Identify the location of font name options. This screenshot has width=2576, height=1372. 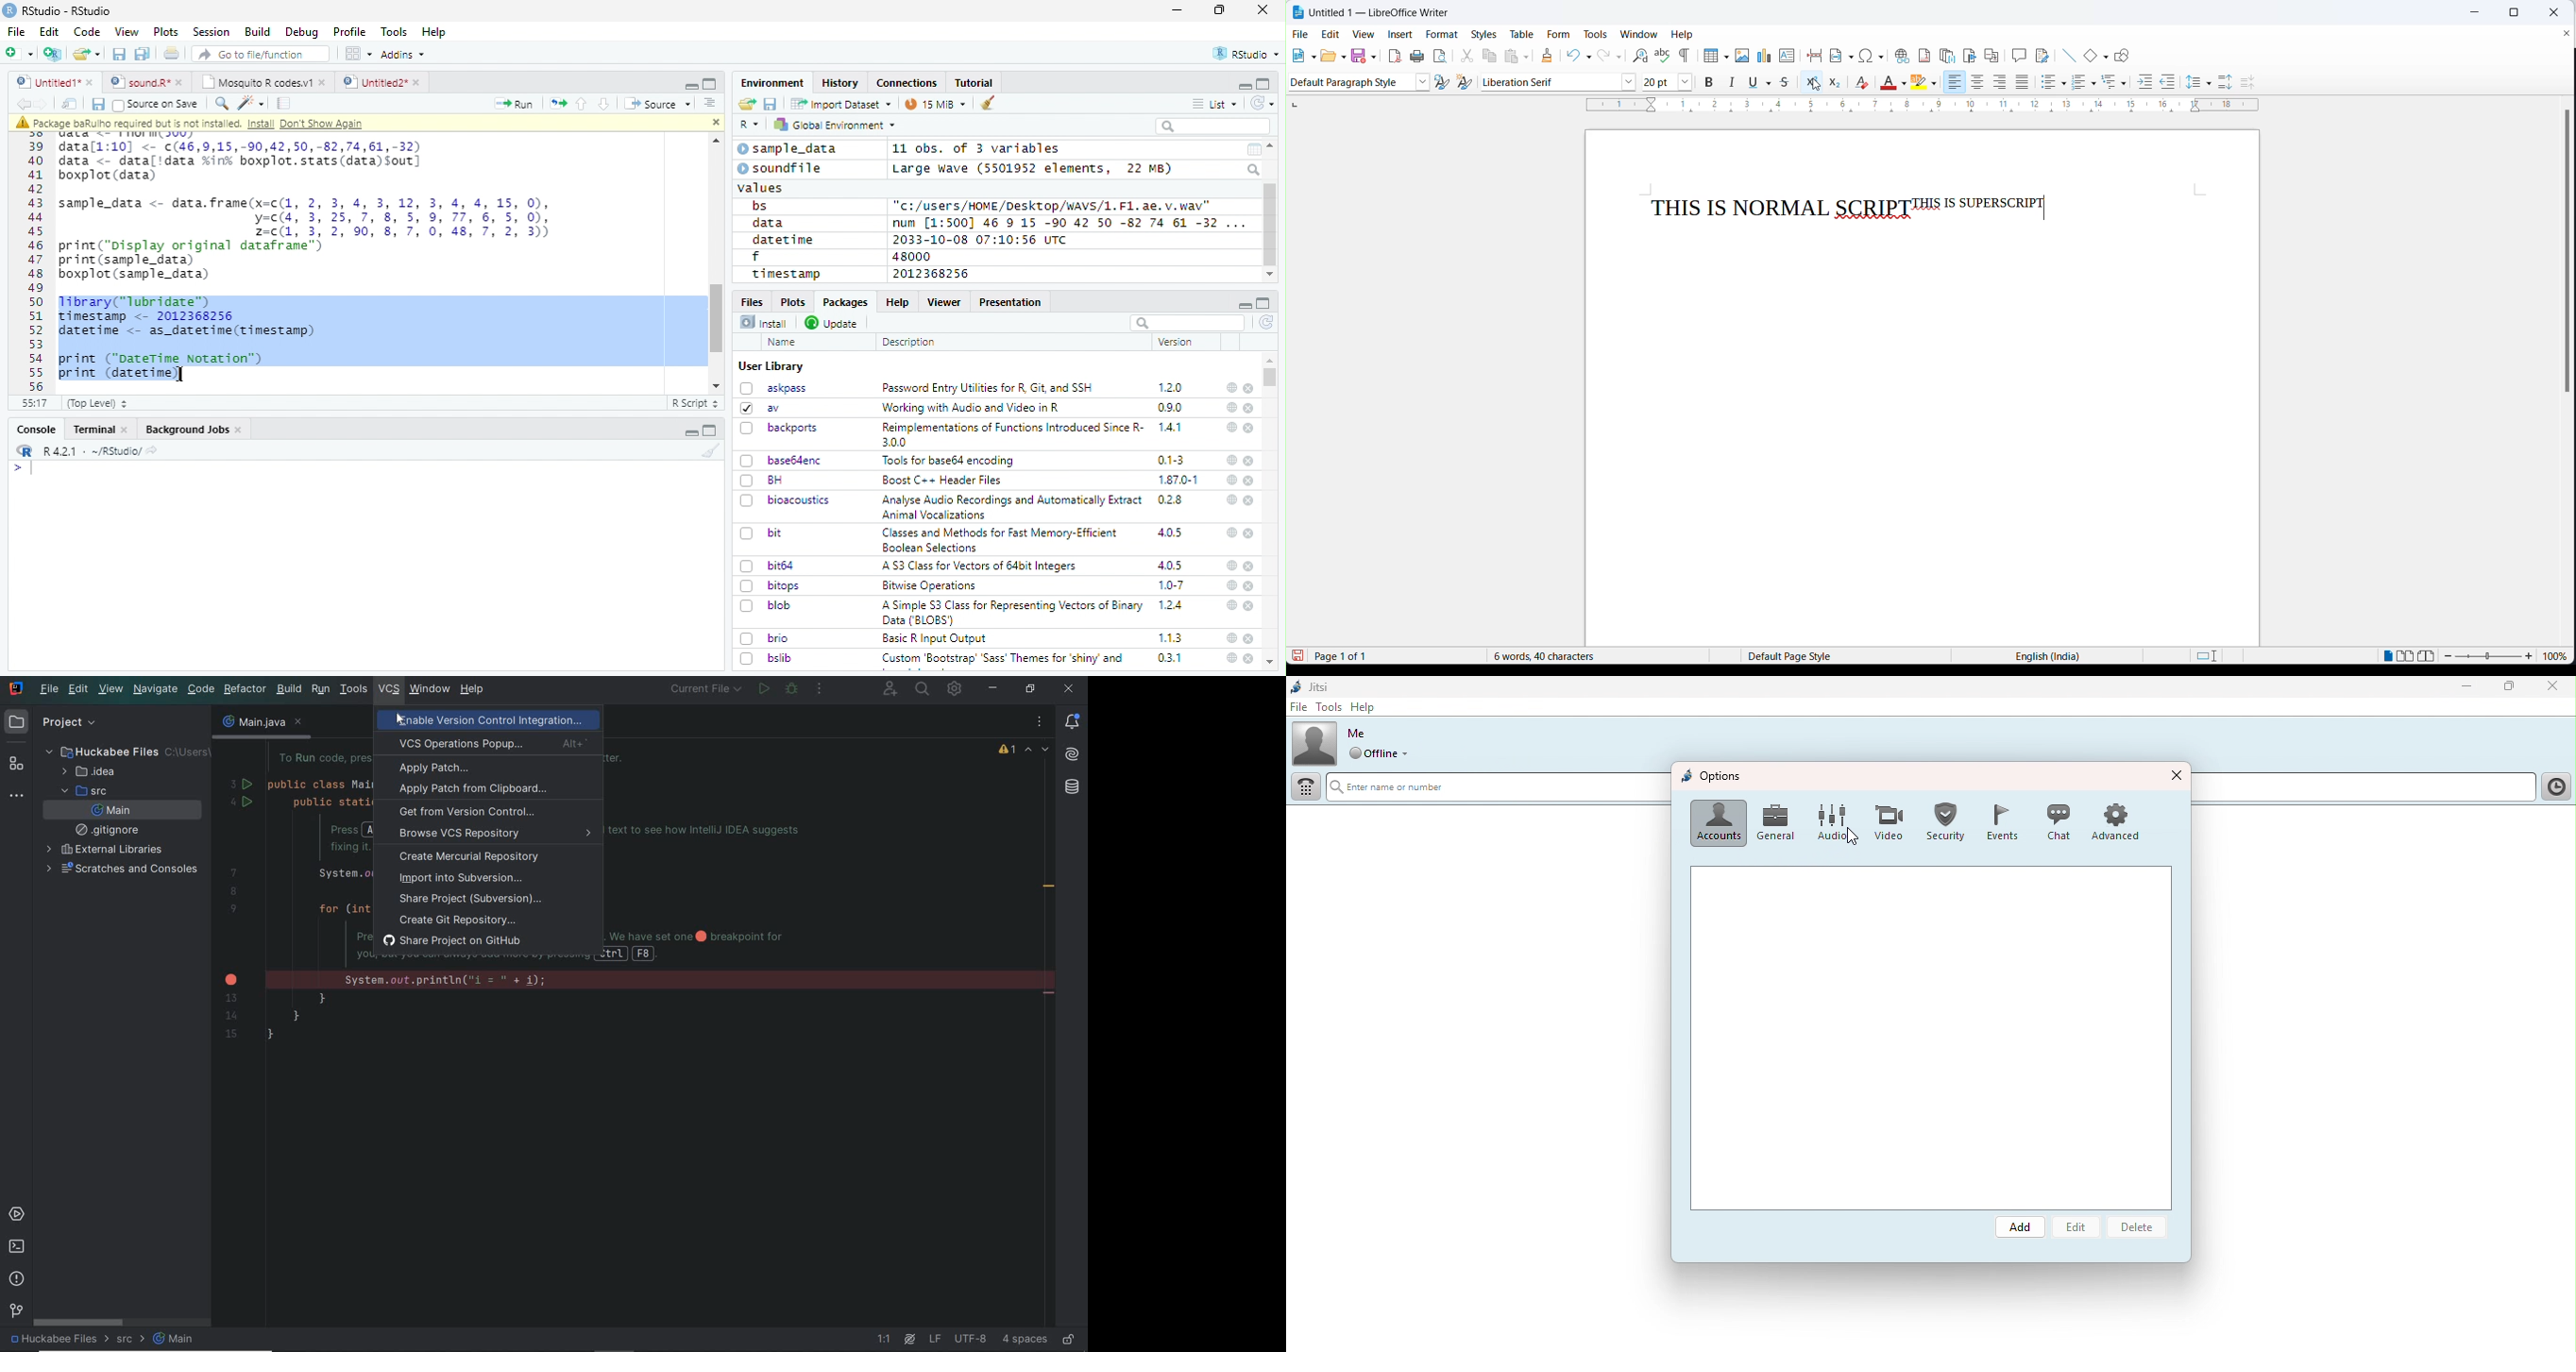
(1630, 83).